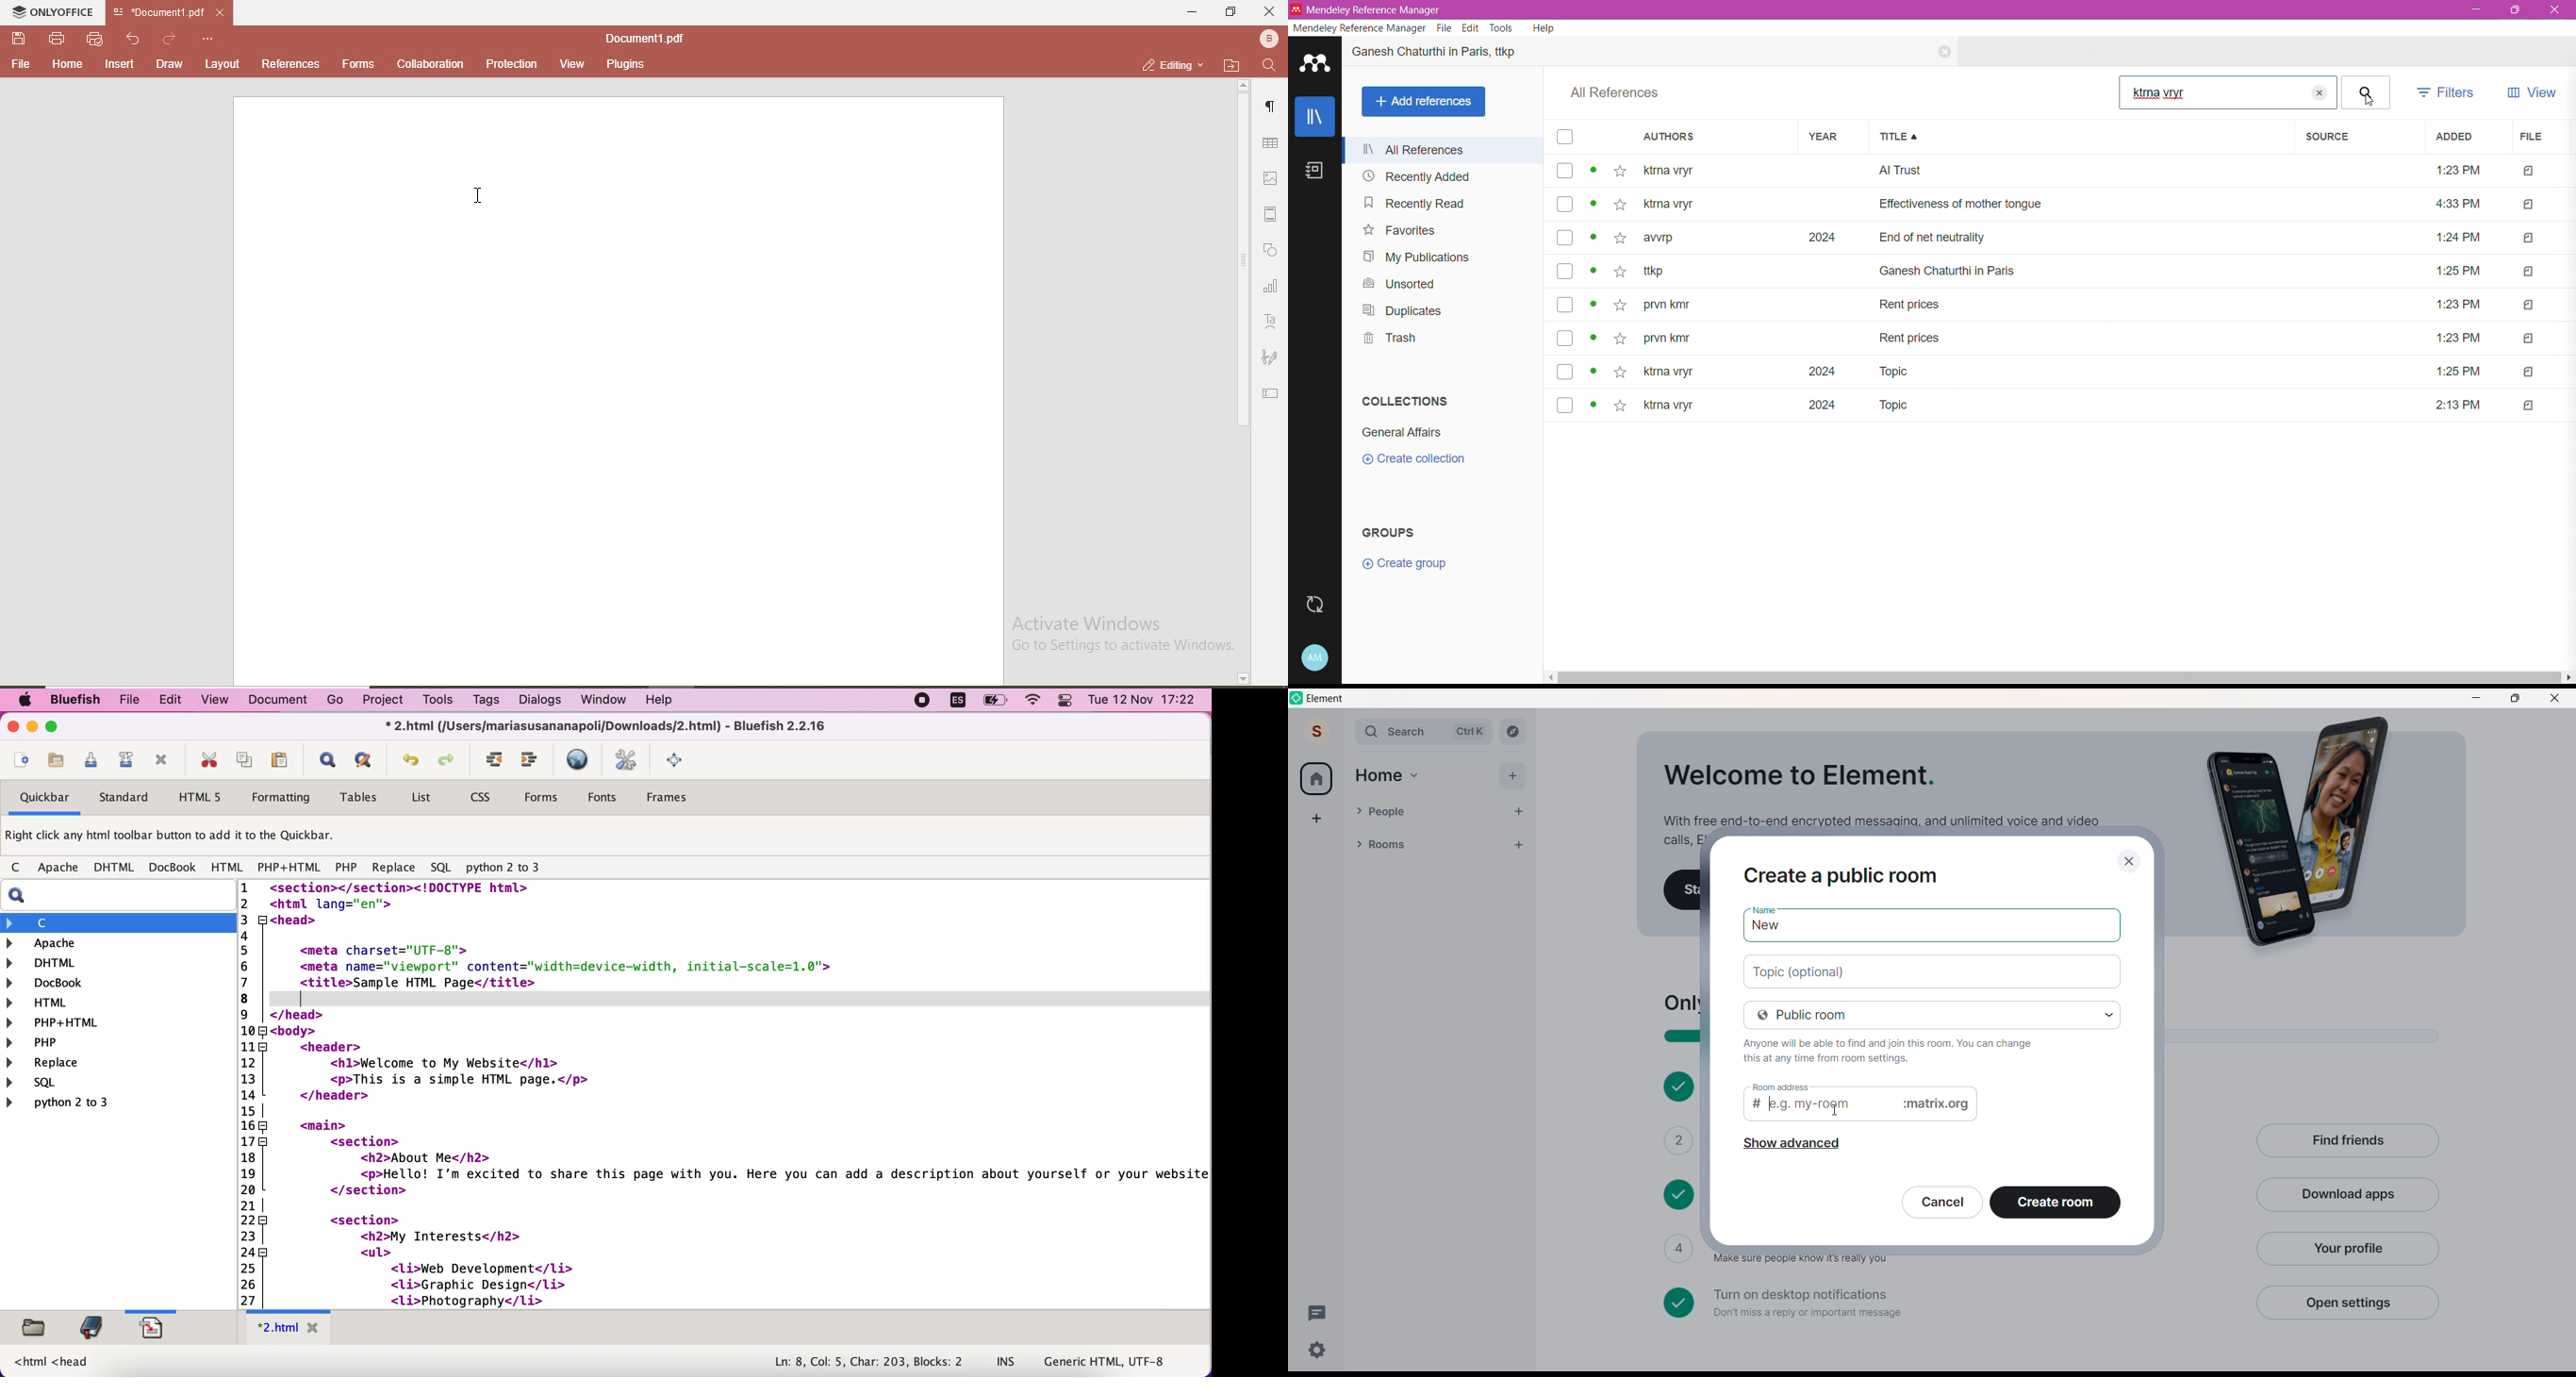 Image resolution: width=2576 pixels, height=1400 pixels. I want to click on Show advanced, so click(1790, 1147).